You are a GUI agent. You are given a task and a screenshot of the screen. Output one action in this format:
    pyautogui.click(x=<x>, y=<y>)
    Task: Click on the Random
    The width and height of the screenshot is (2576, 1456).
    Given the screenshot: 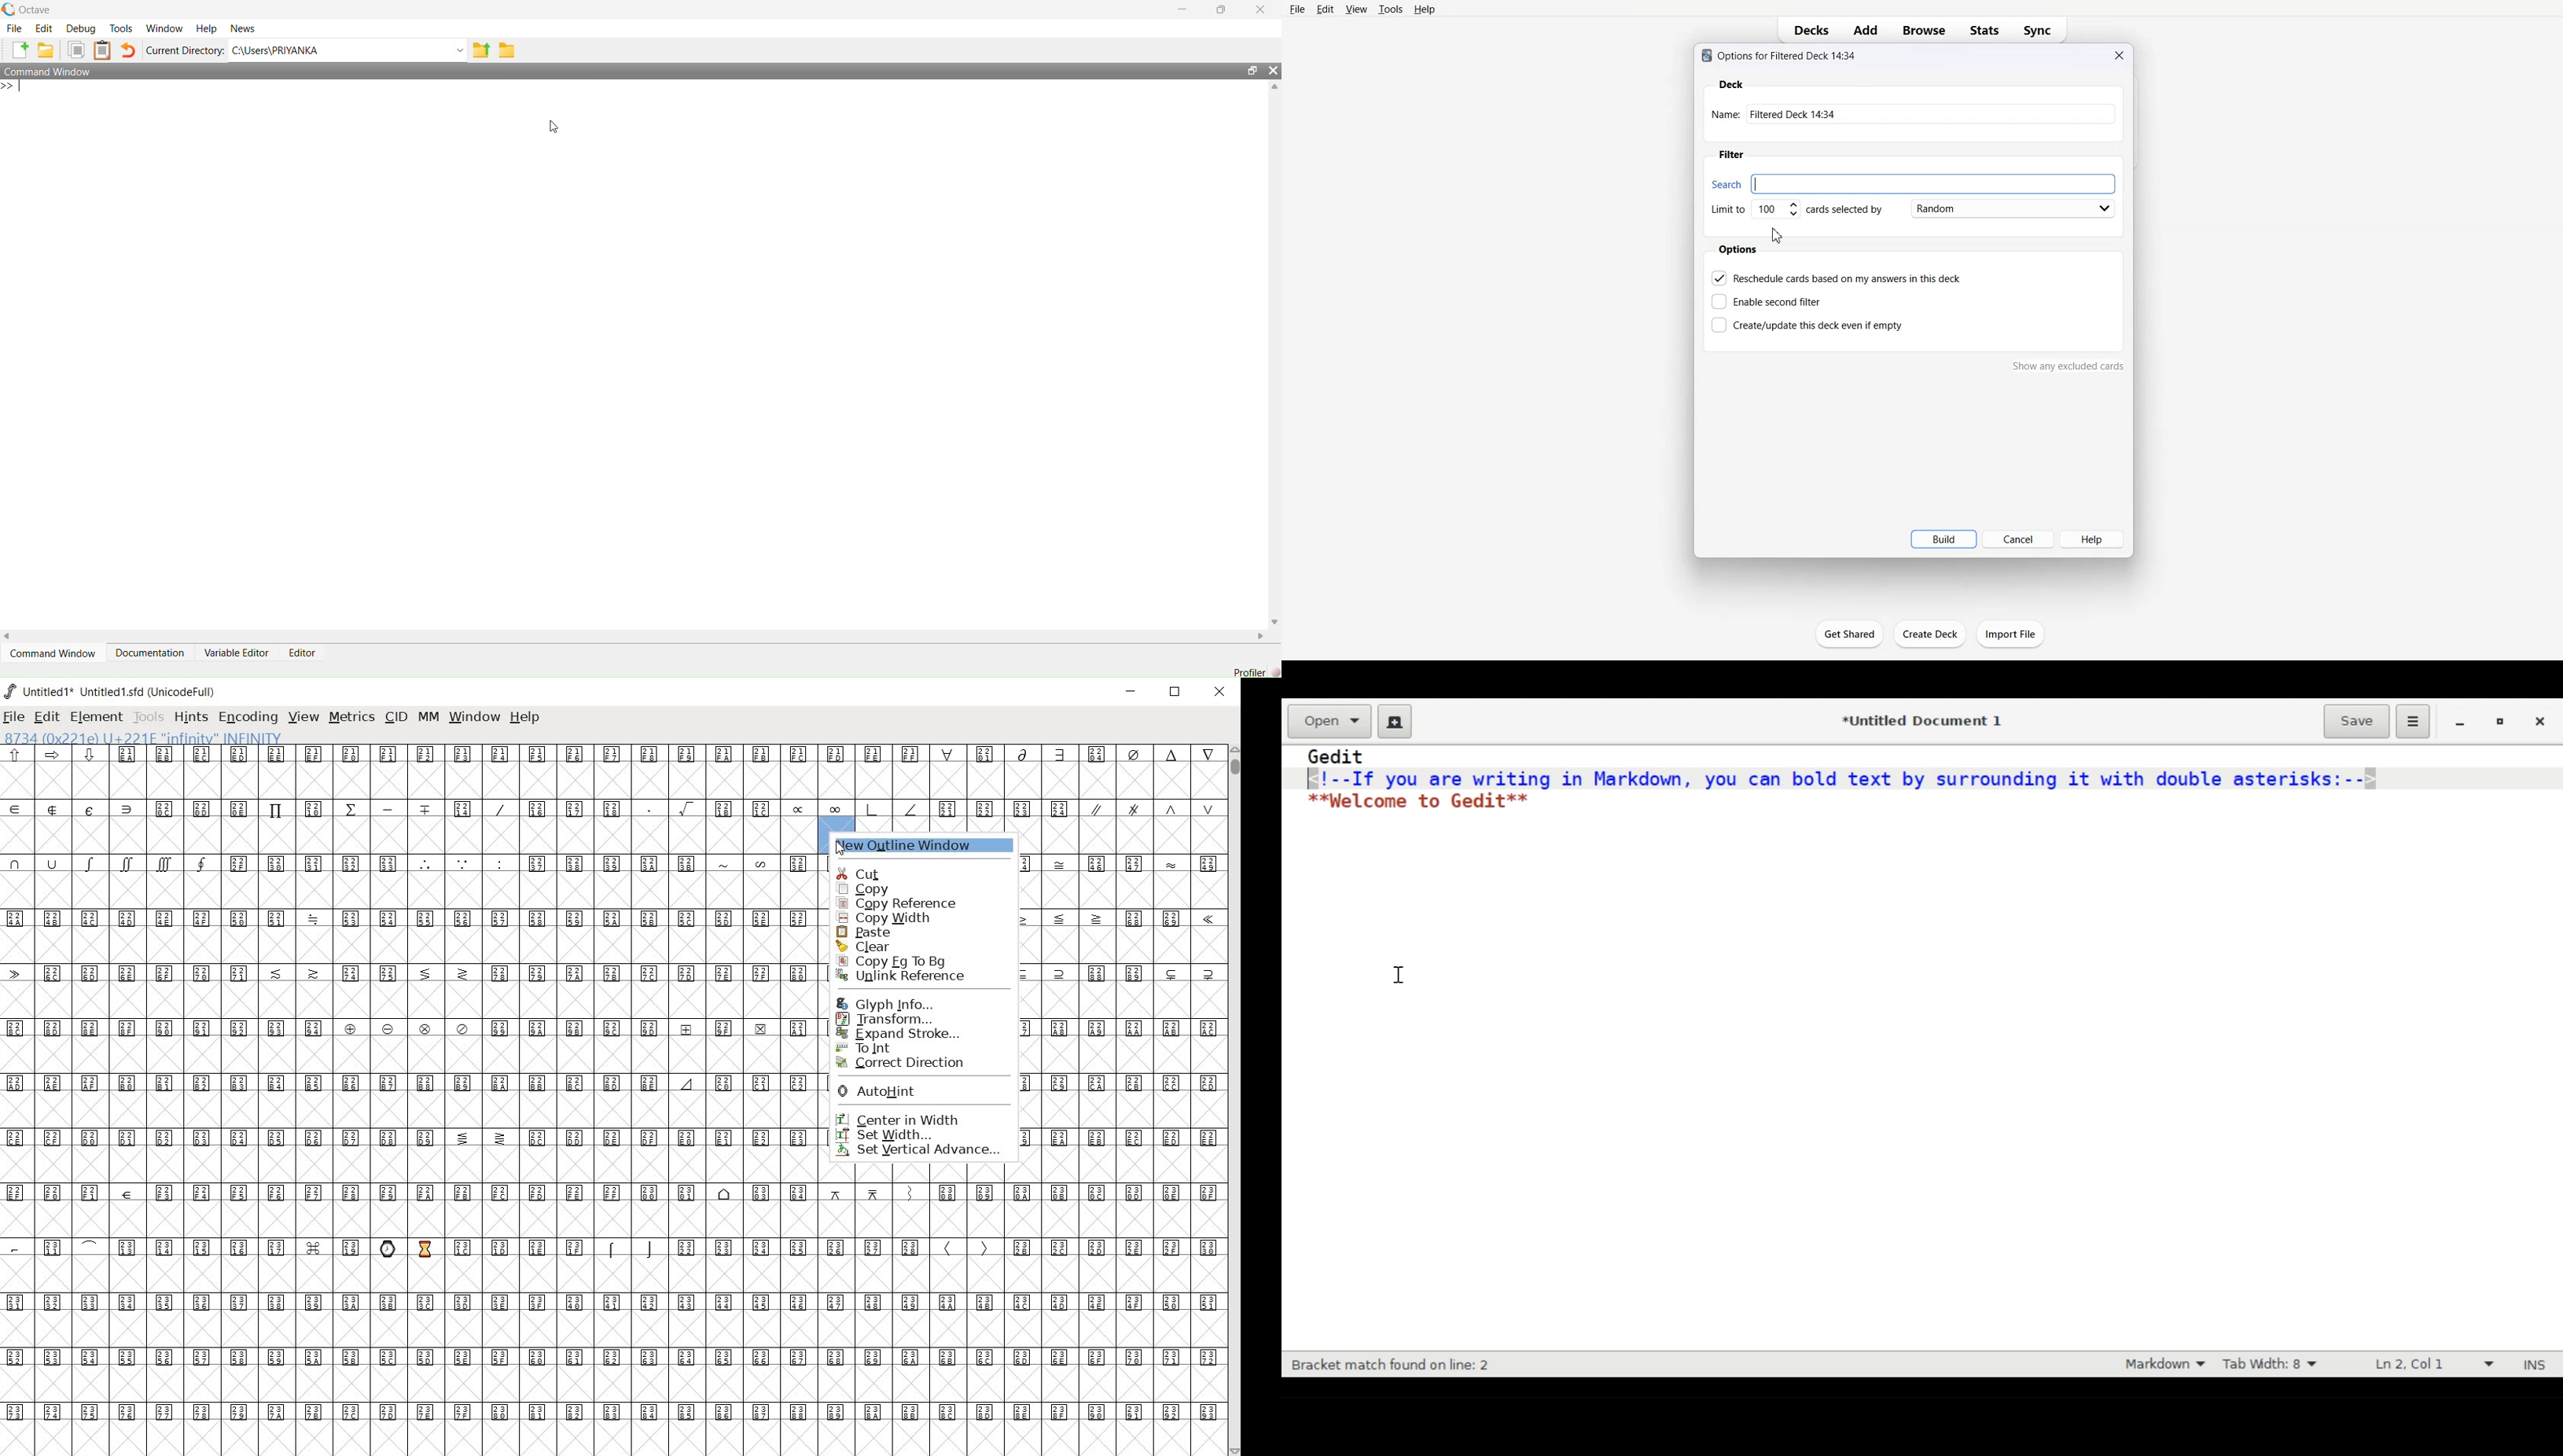 What is the action you would take?
    pyautogui.click(x=2008, y=210)
    